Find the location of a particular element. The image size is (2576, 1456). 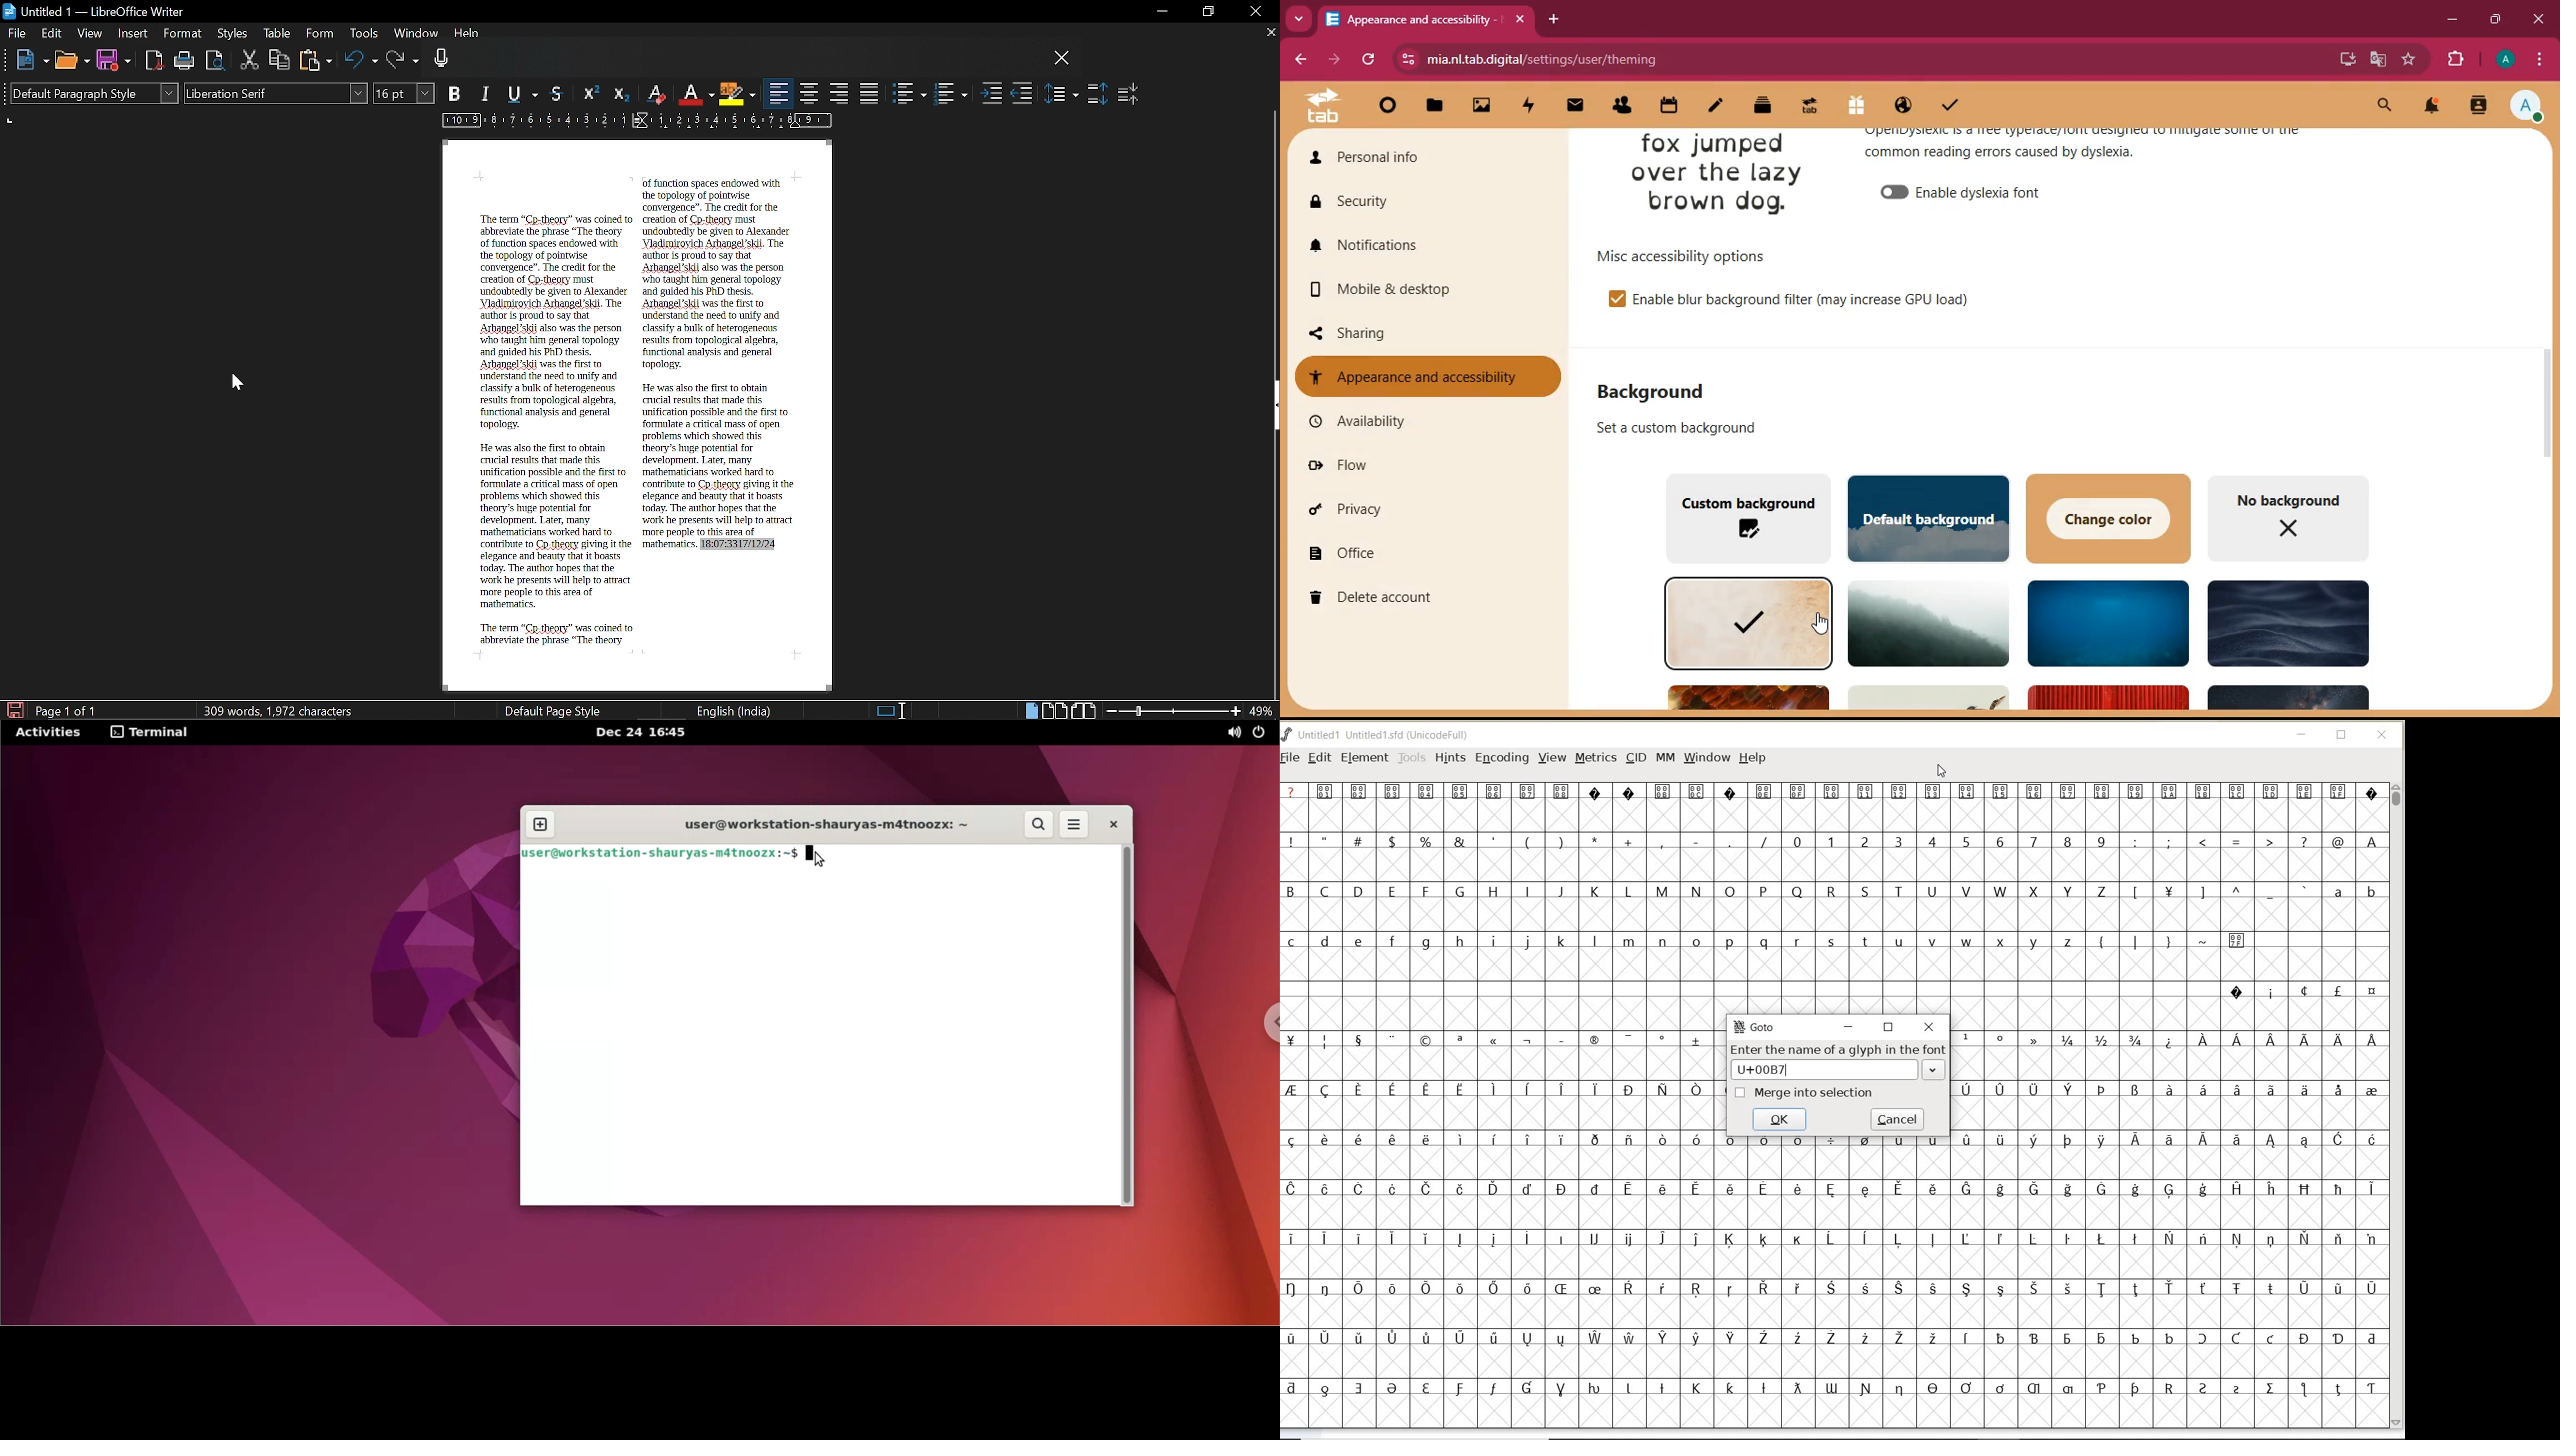

tab is located at coordinates (1427, 19).